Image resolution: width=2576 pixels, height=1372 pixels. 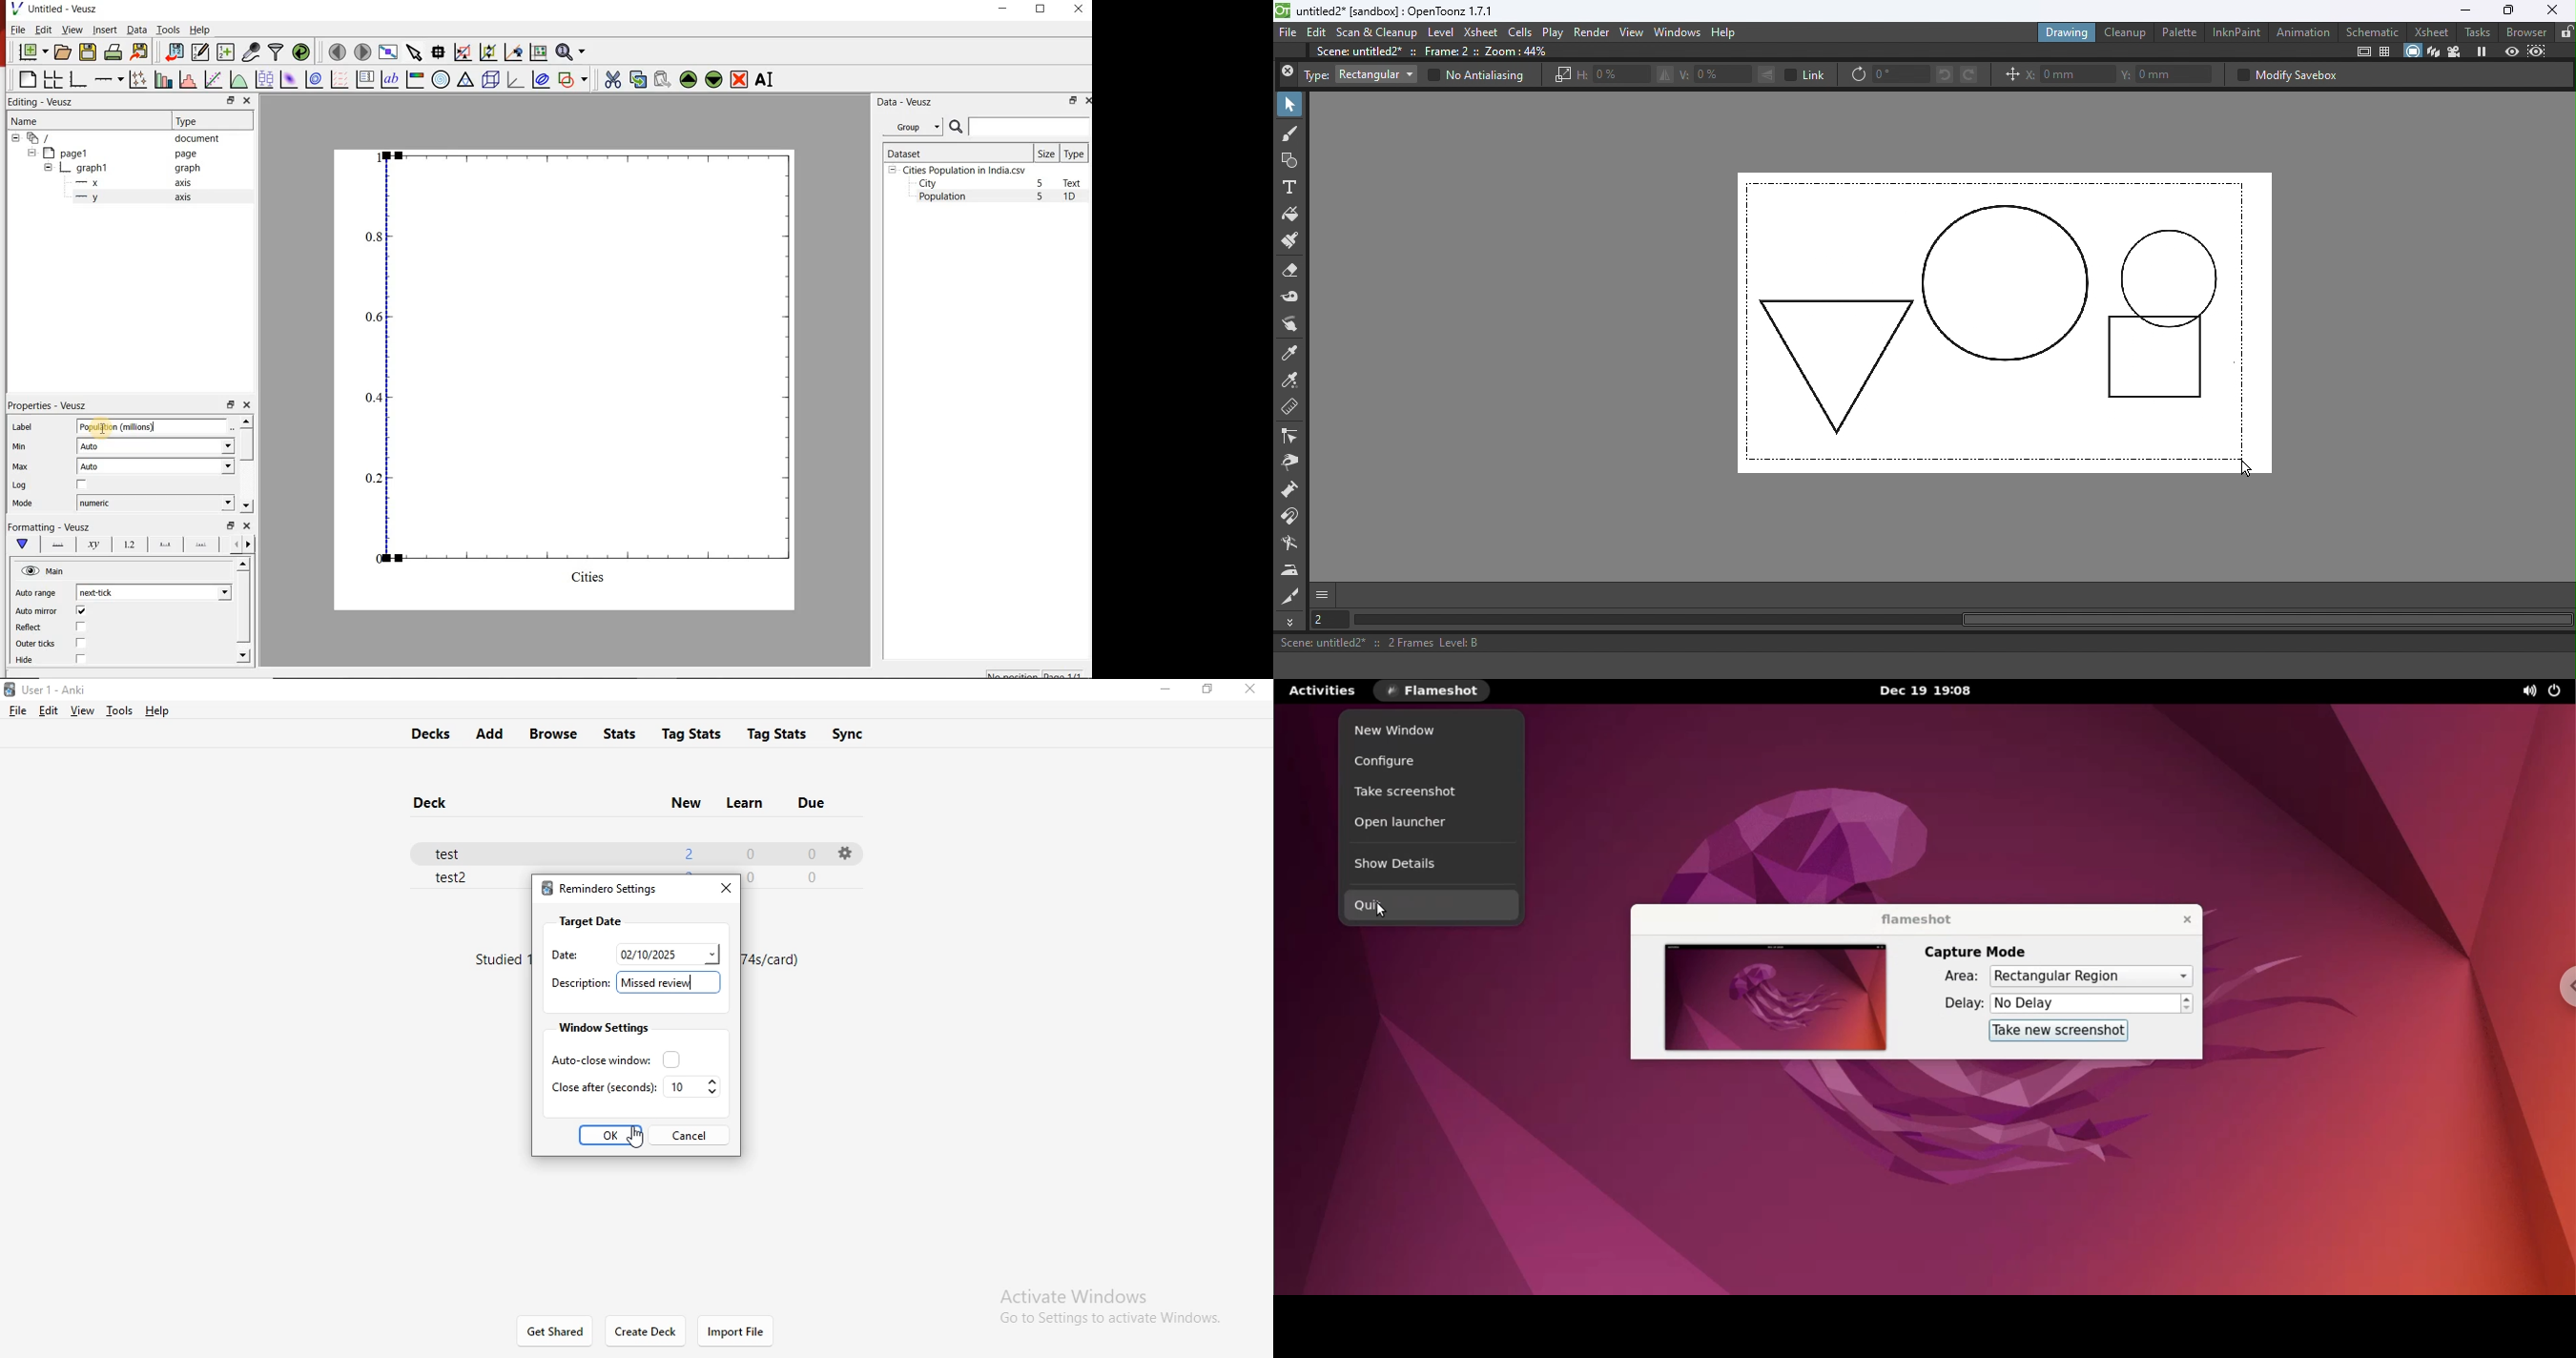 I want to click on date, so click(x=668, y=952).